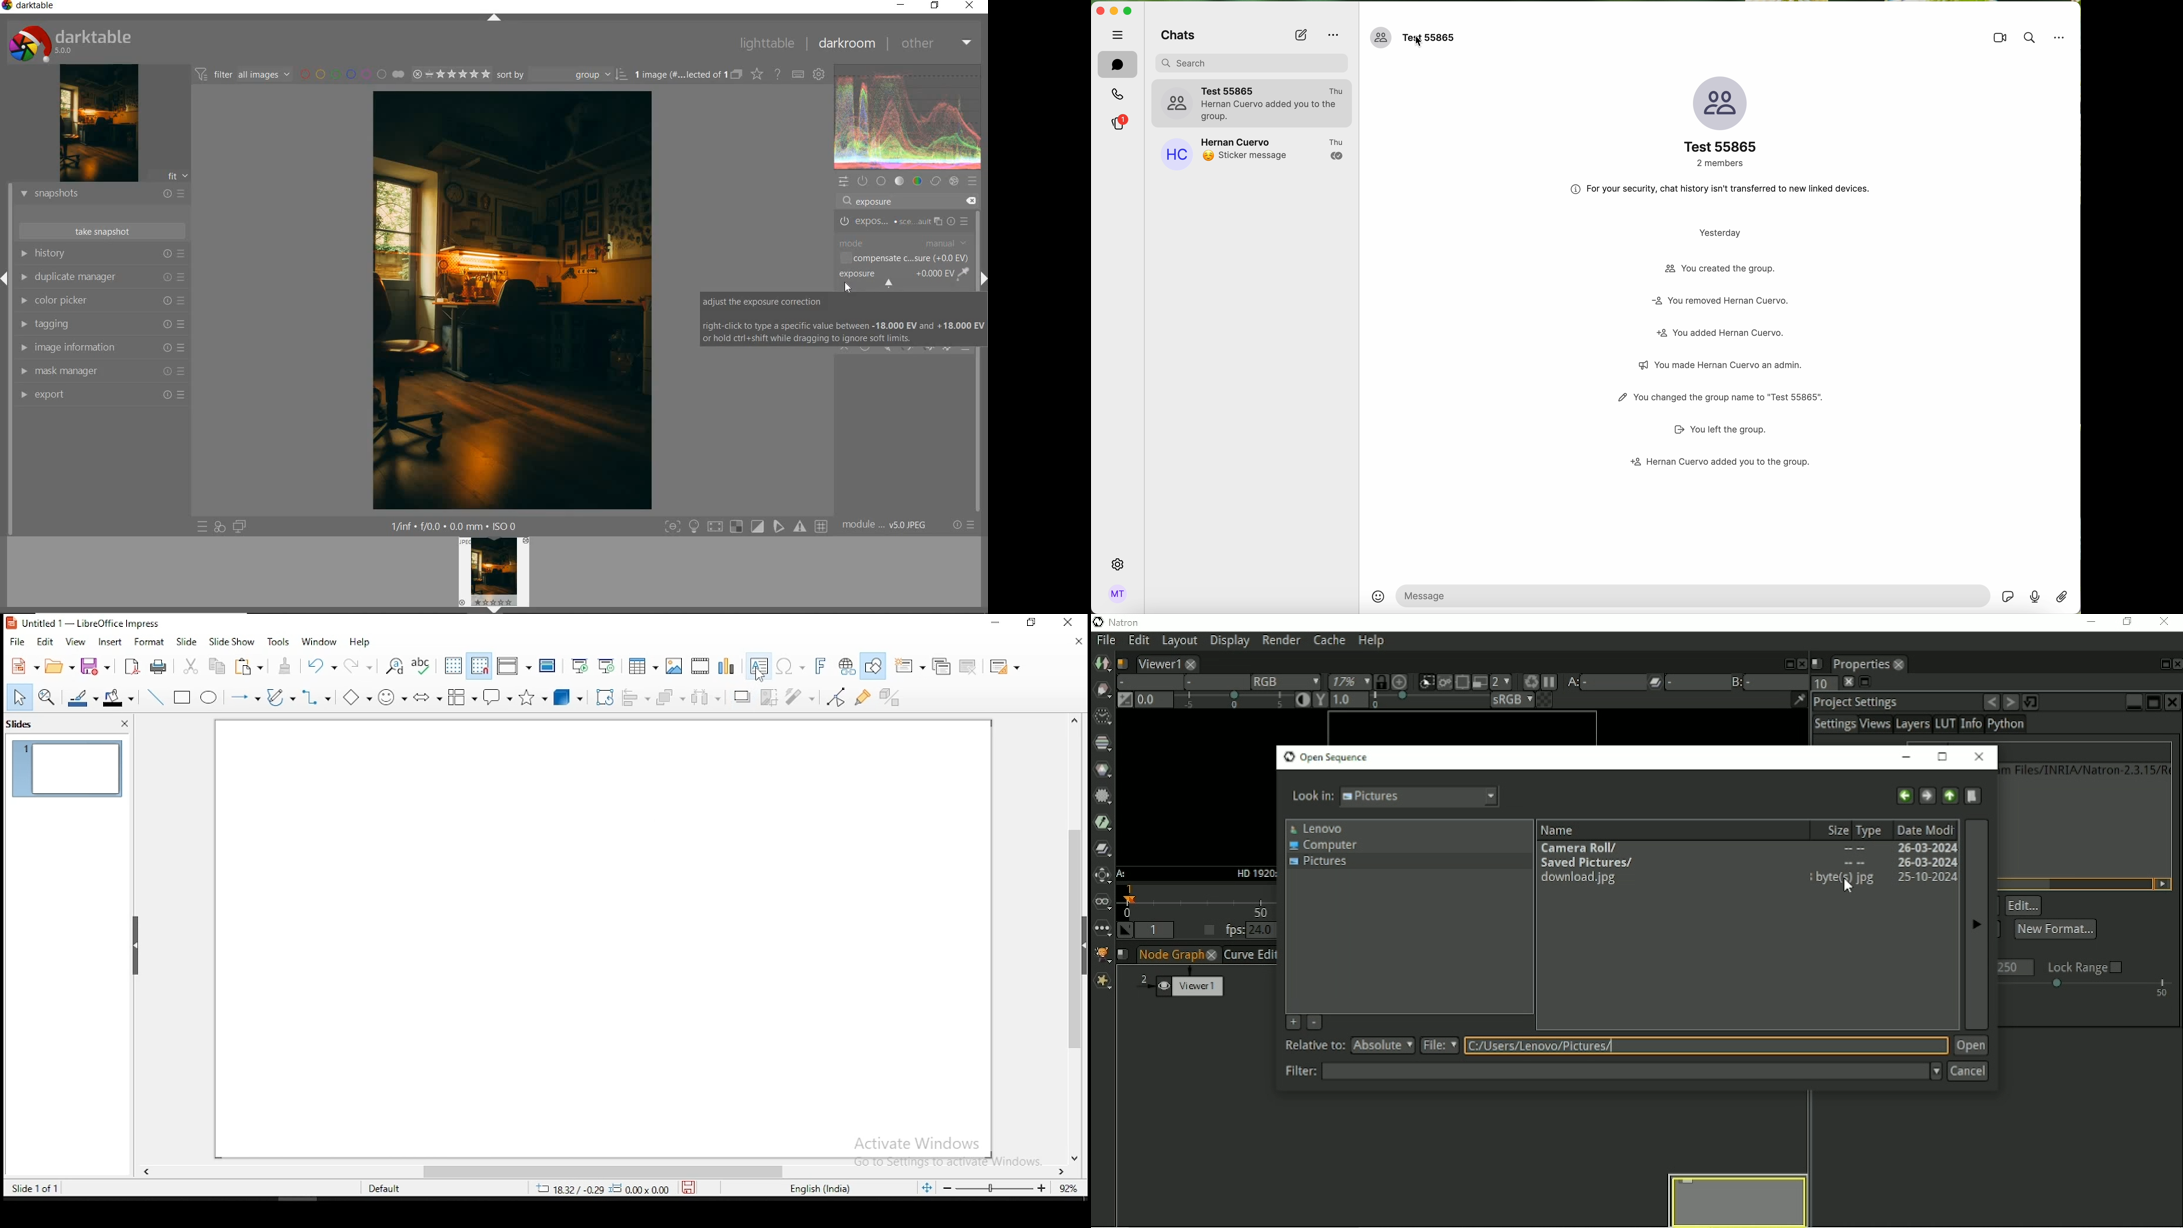 The image size is (2184, 1232). Describe the element at coordinates (216, 666) in the screenshot. I see `copy` at that location.